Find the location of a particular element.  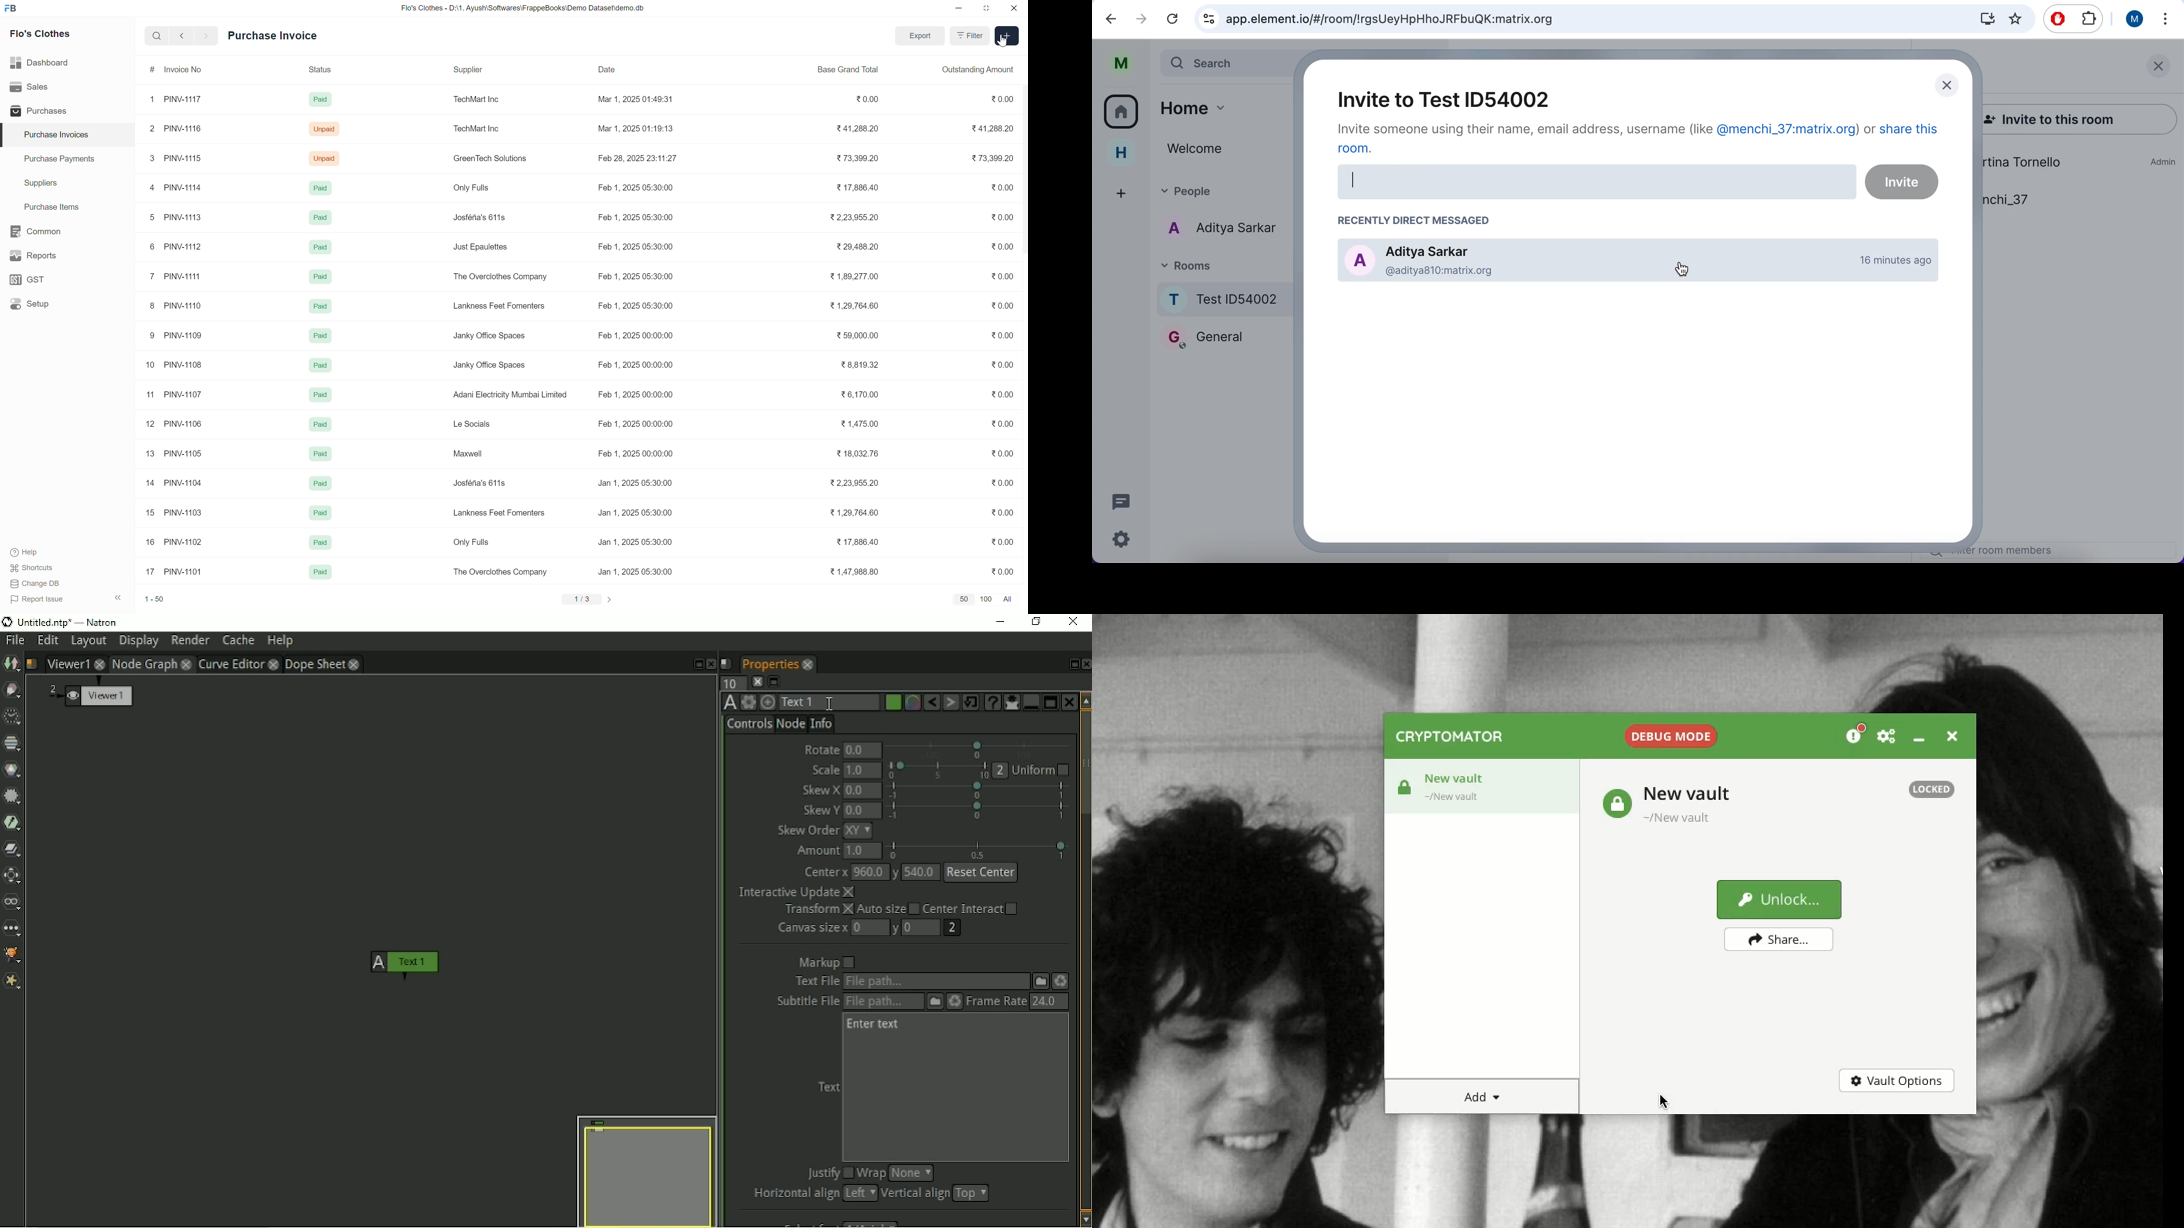

Paid is located at coordinates (321, 364).